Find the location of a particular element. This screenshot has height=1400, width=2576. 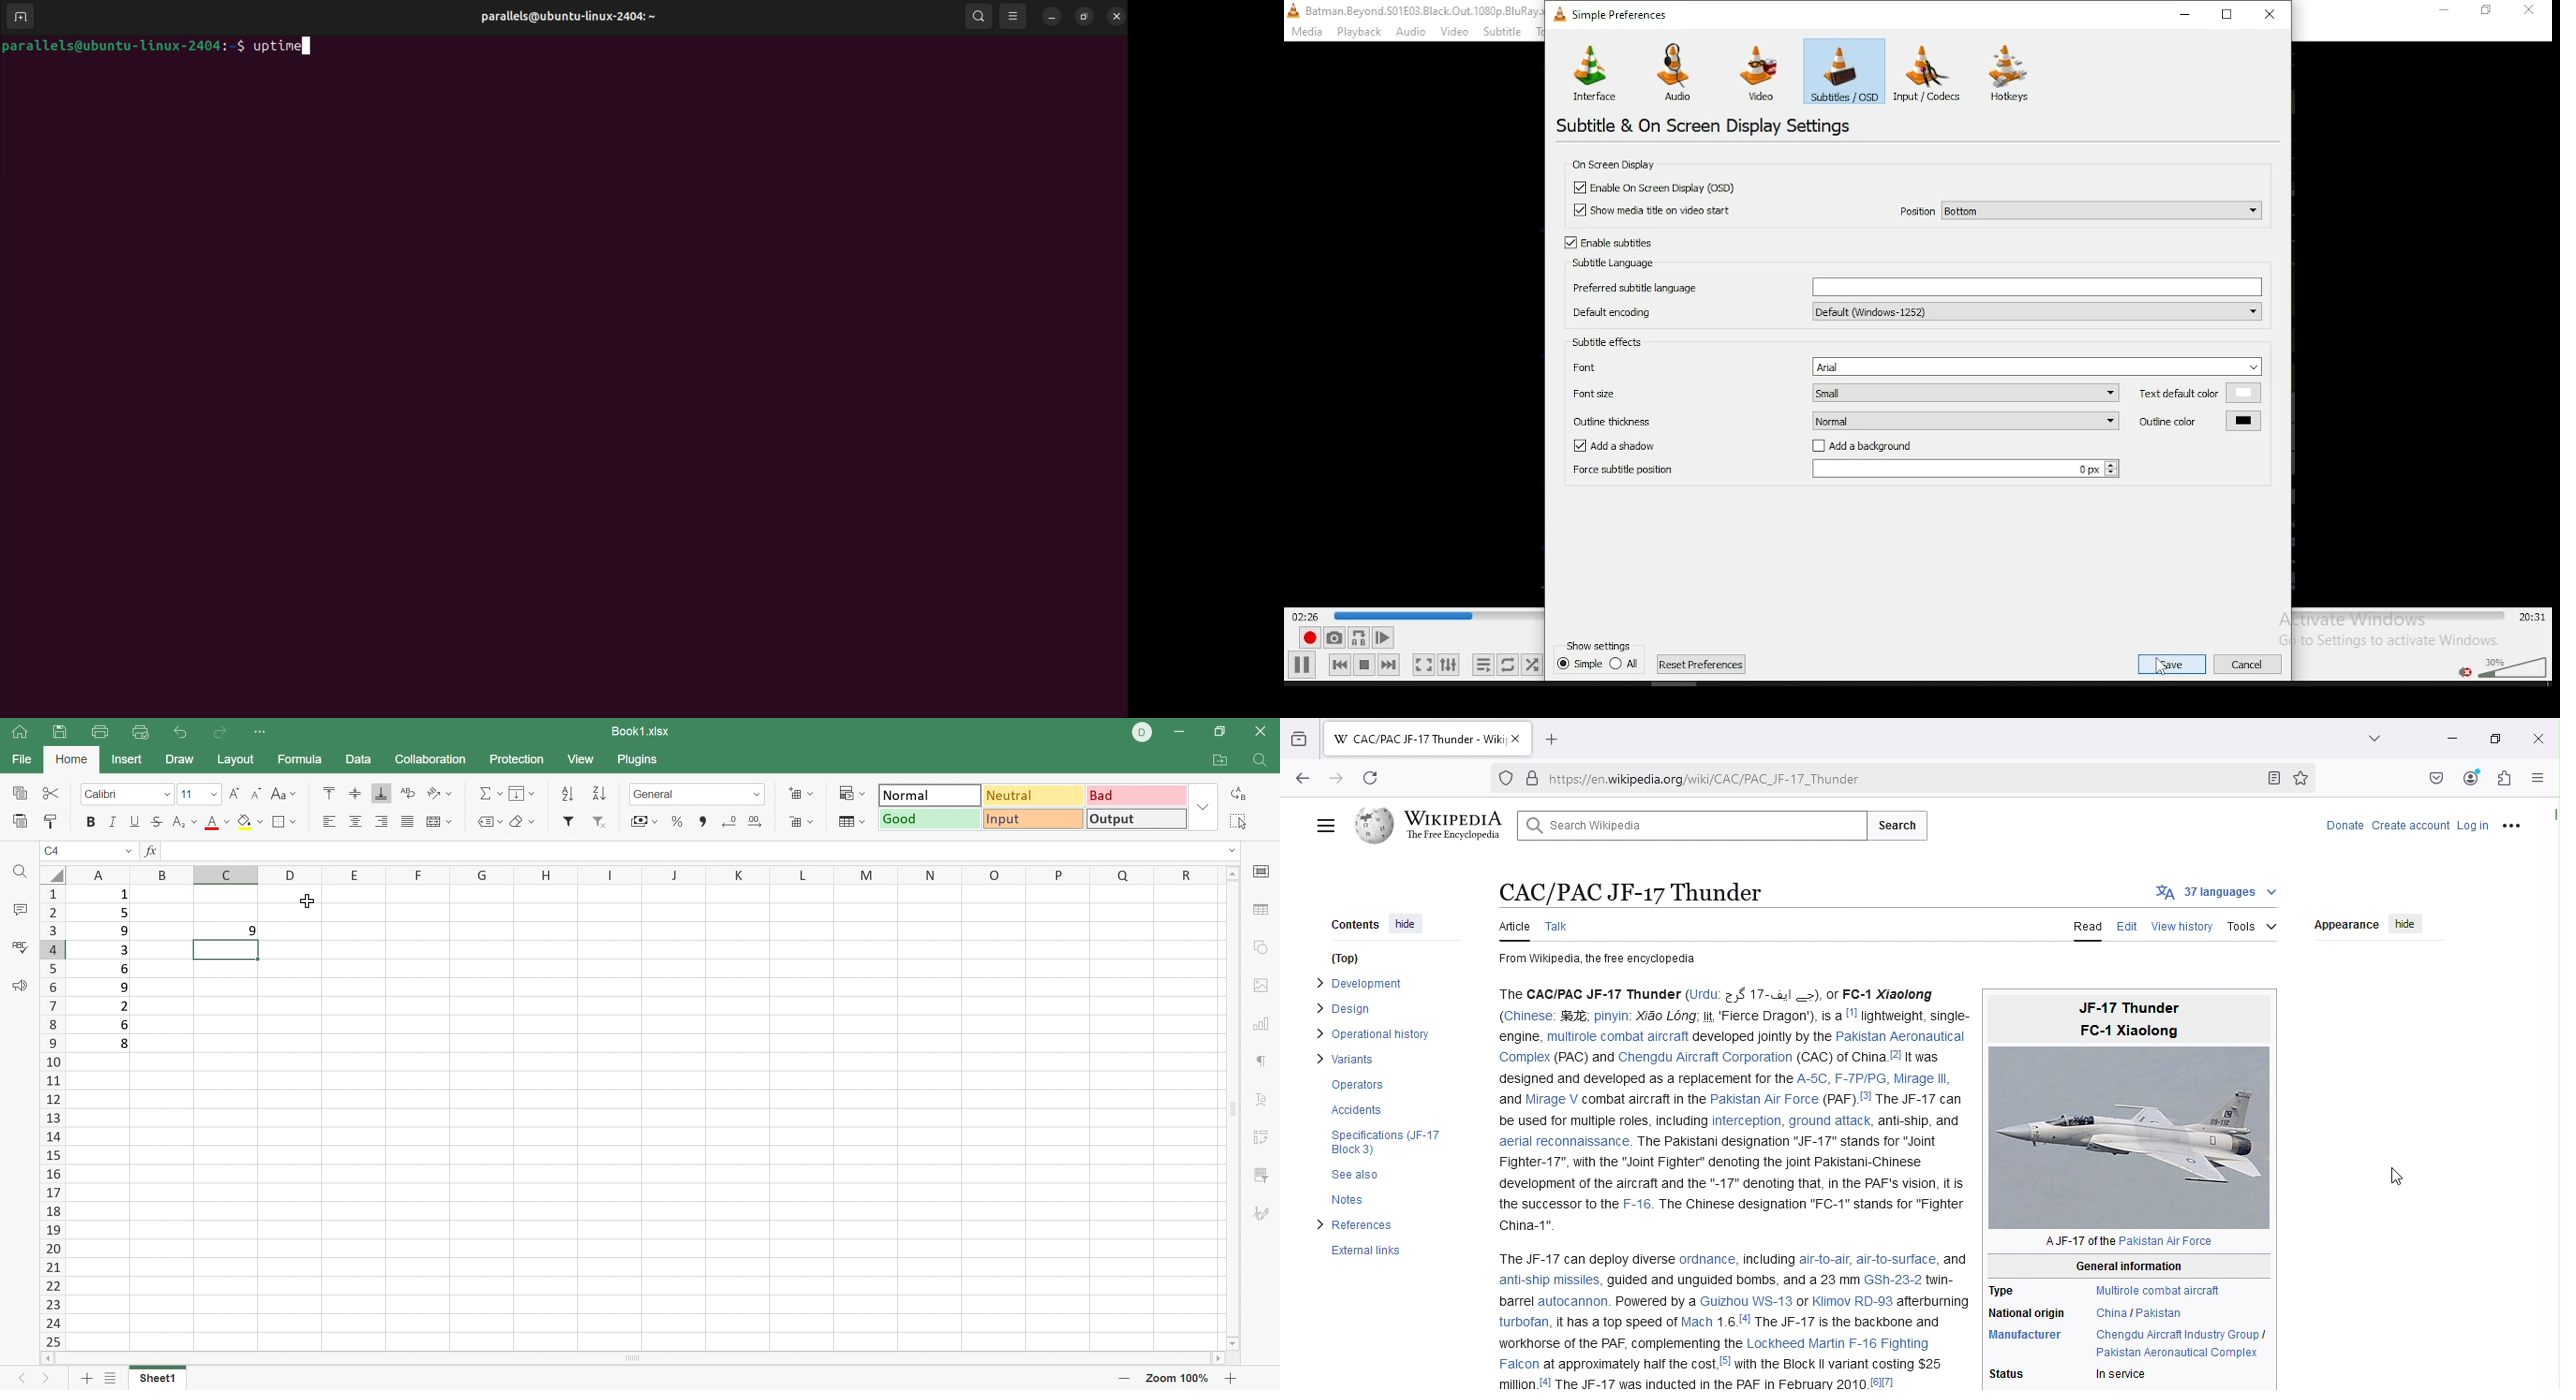

3 is located at coordinates (123, 950).